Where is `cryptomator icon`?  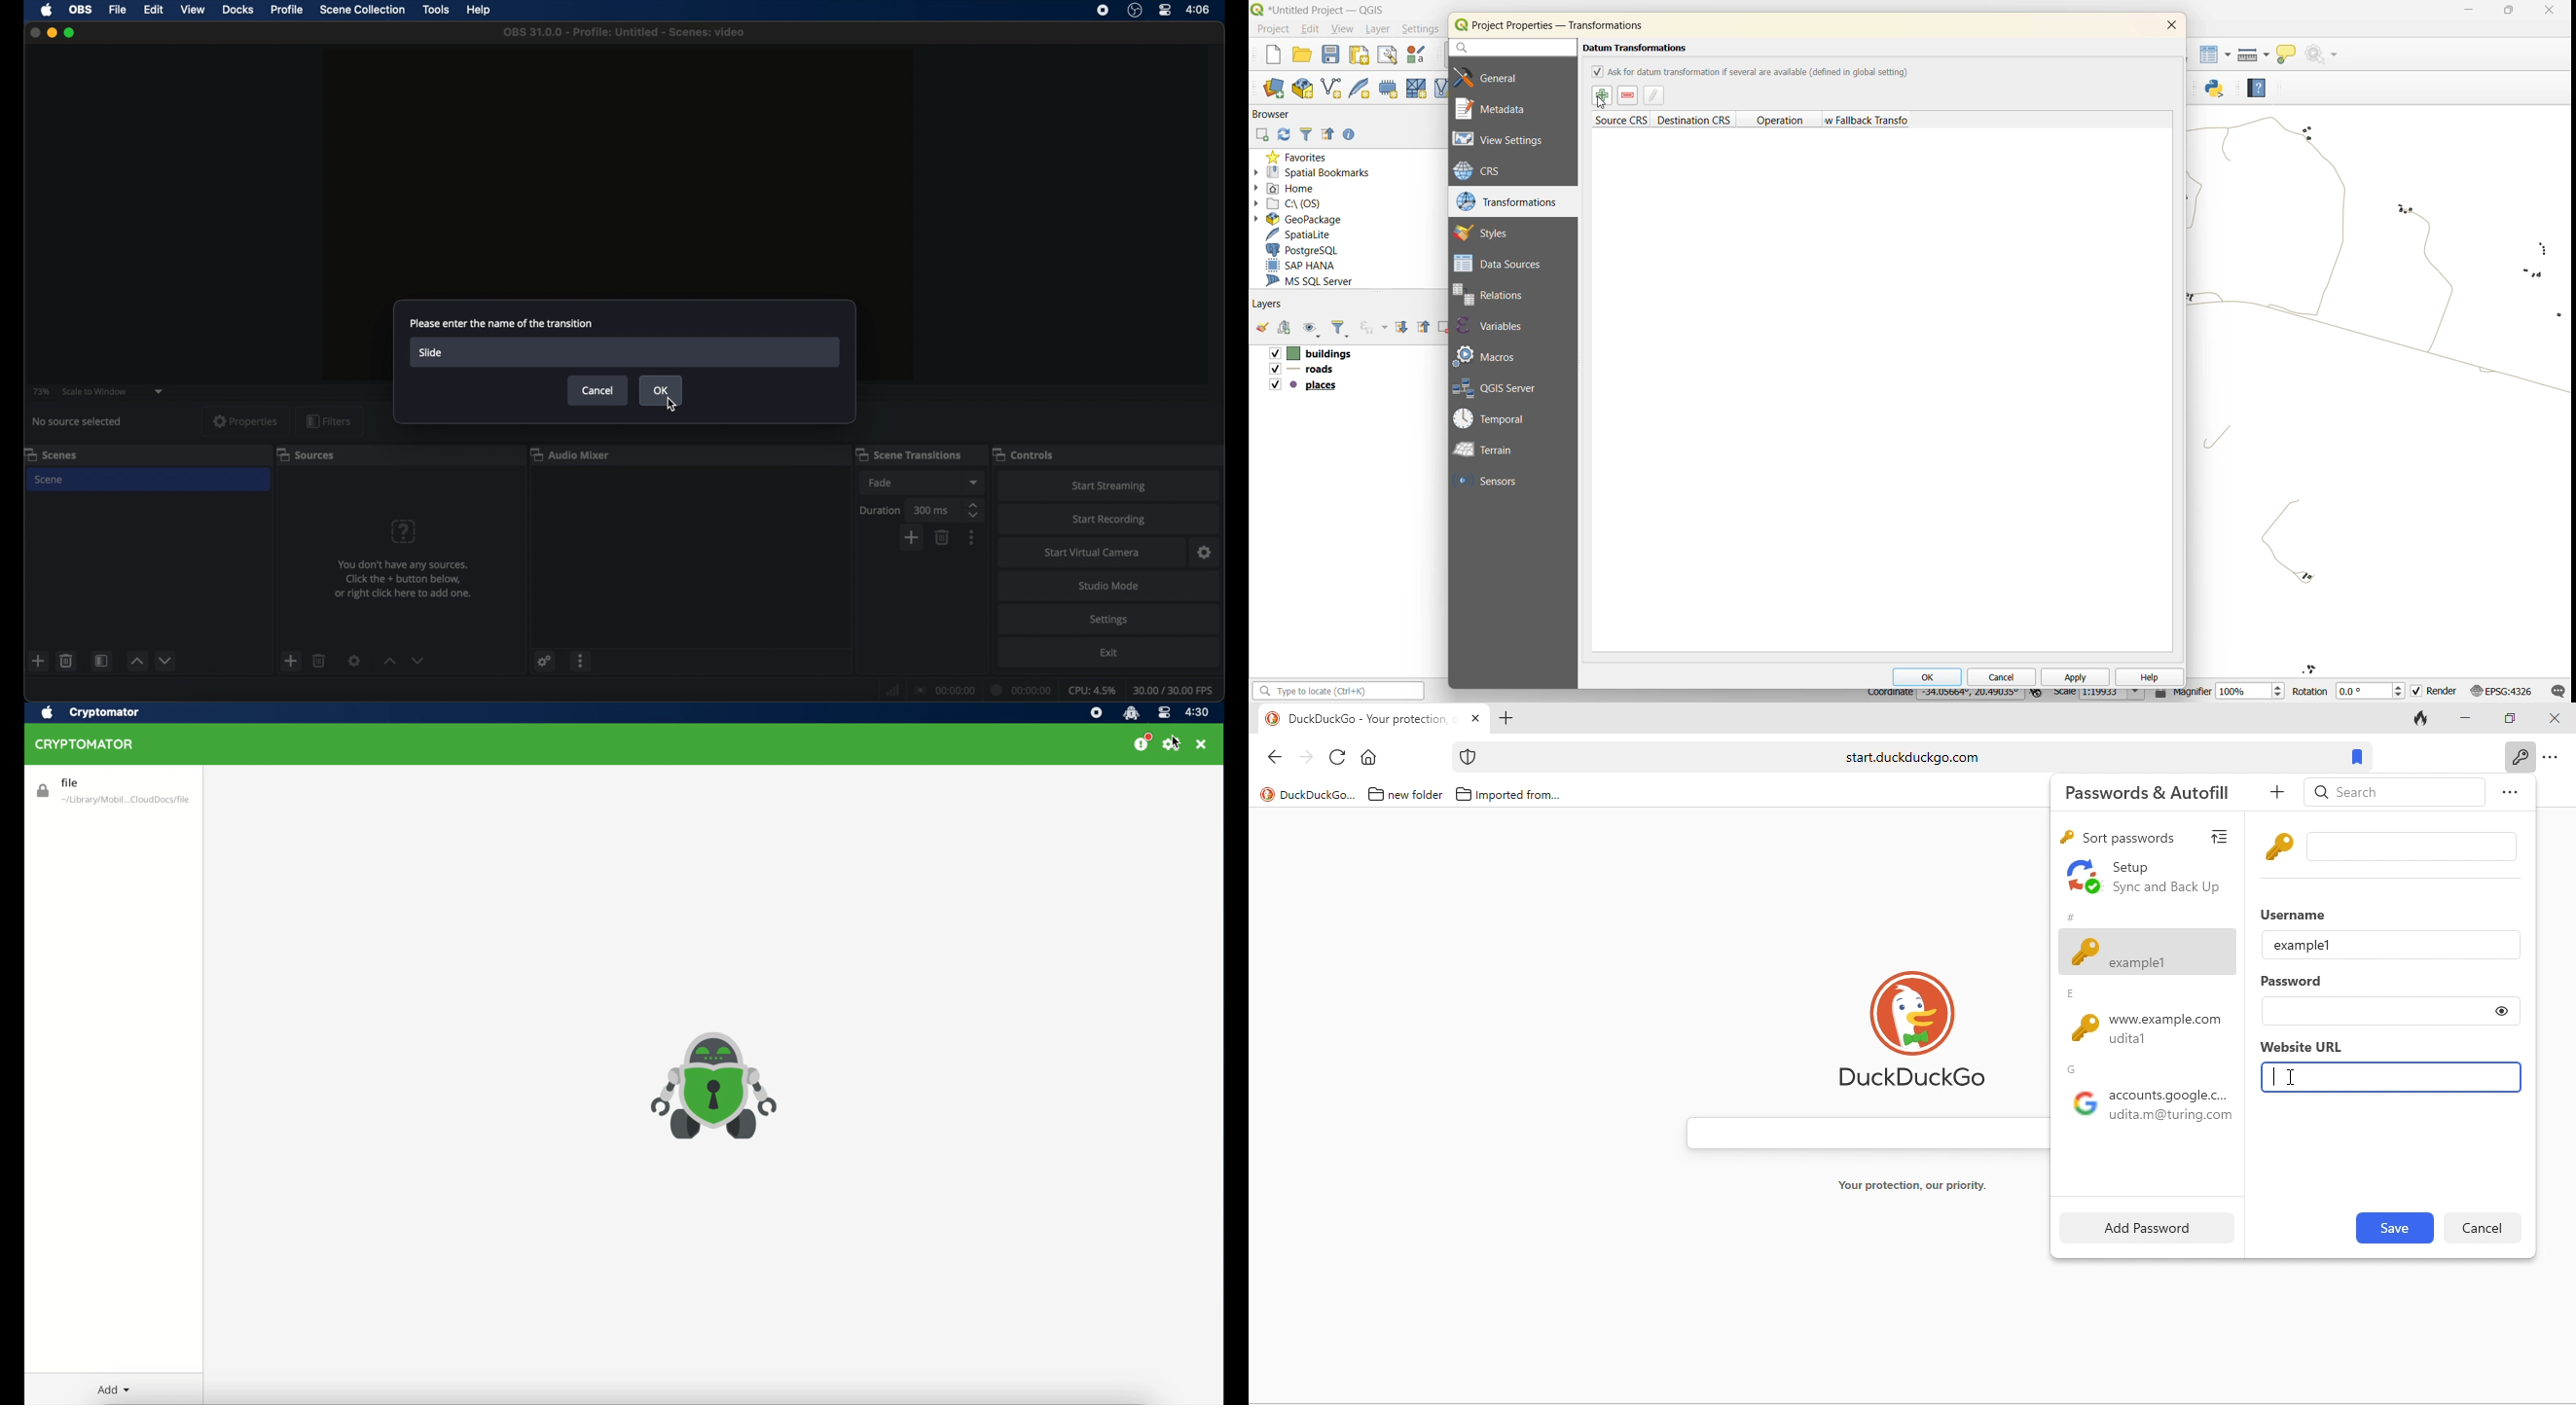 cryptomator icon is located at coordinates (716, 1088).